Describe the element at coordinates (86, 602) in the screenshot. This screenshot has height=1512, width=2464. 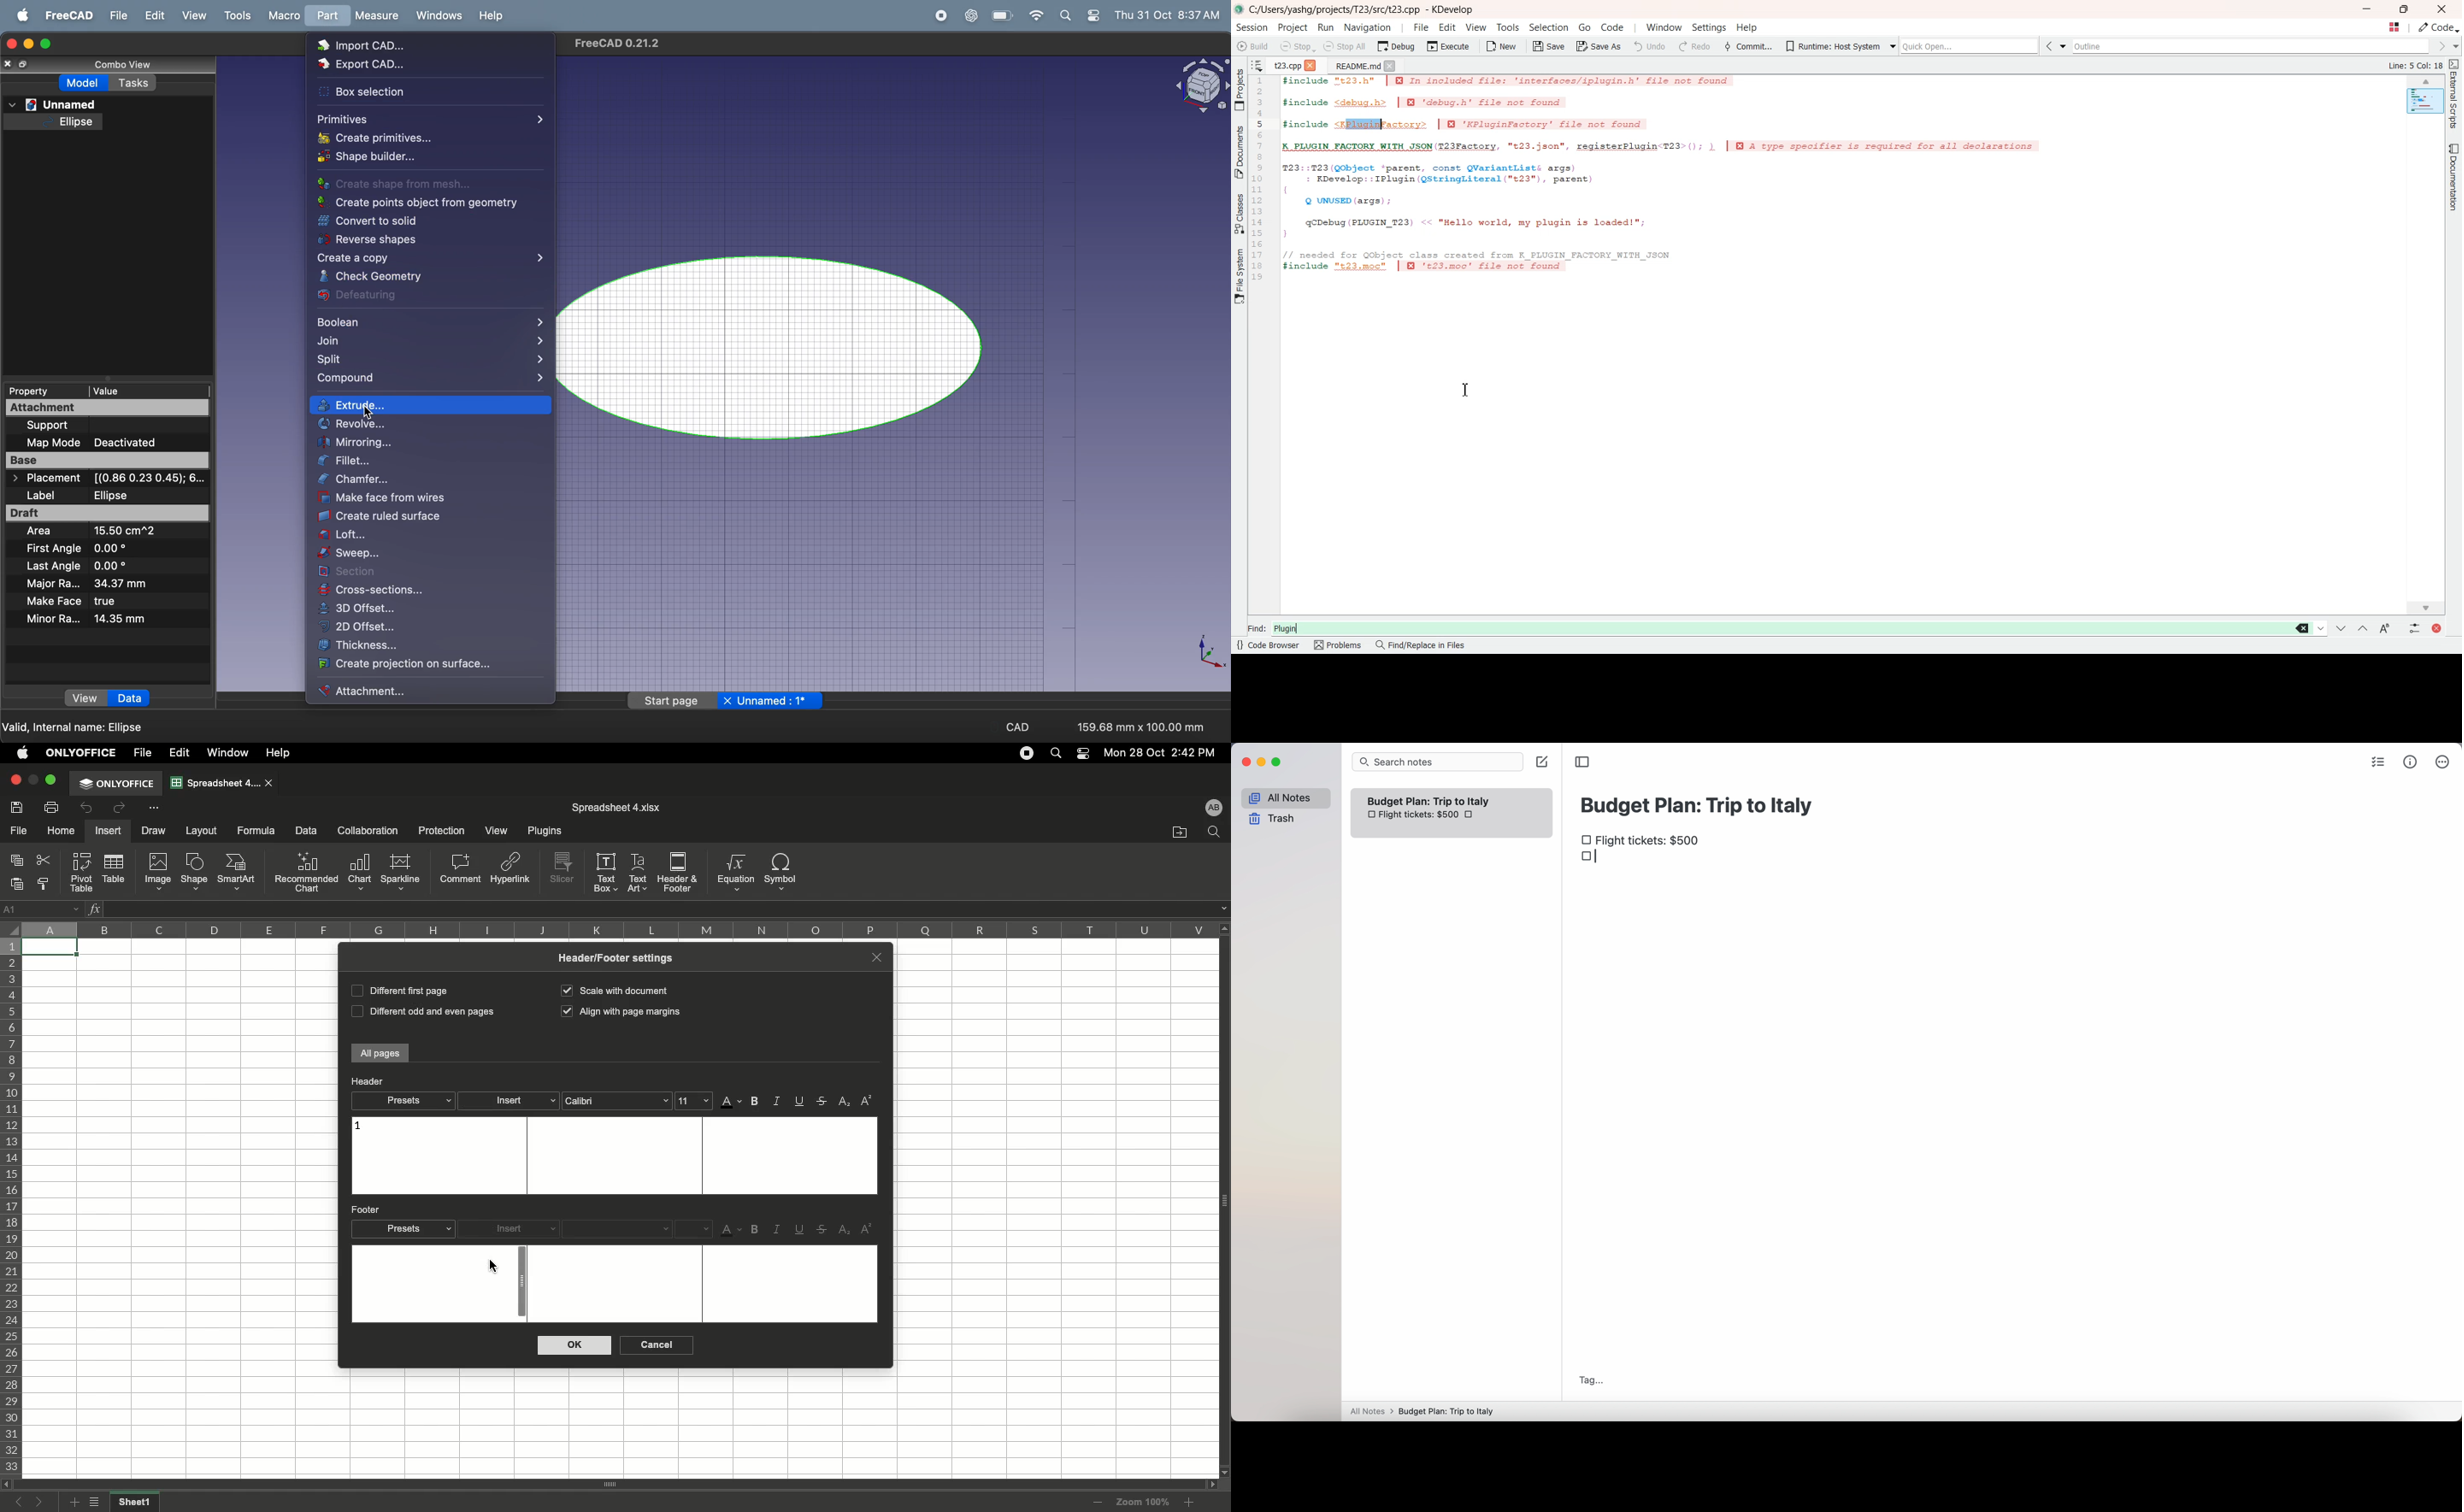
I see `make face` at that location.